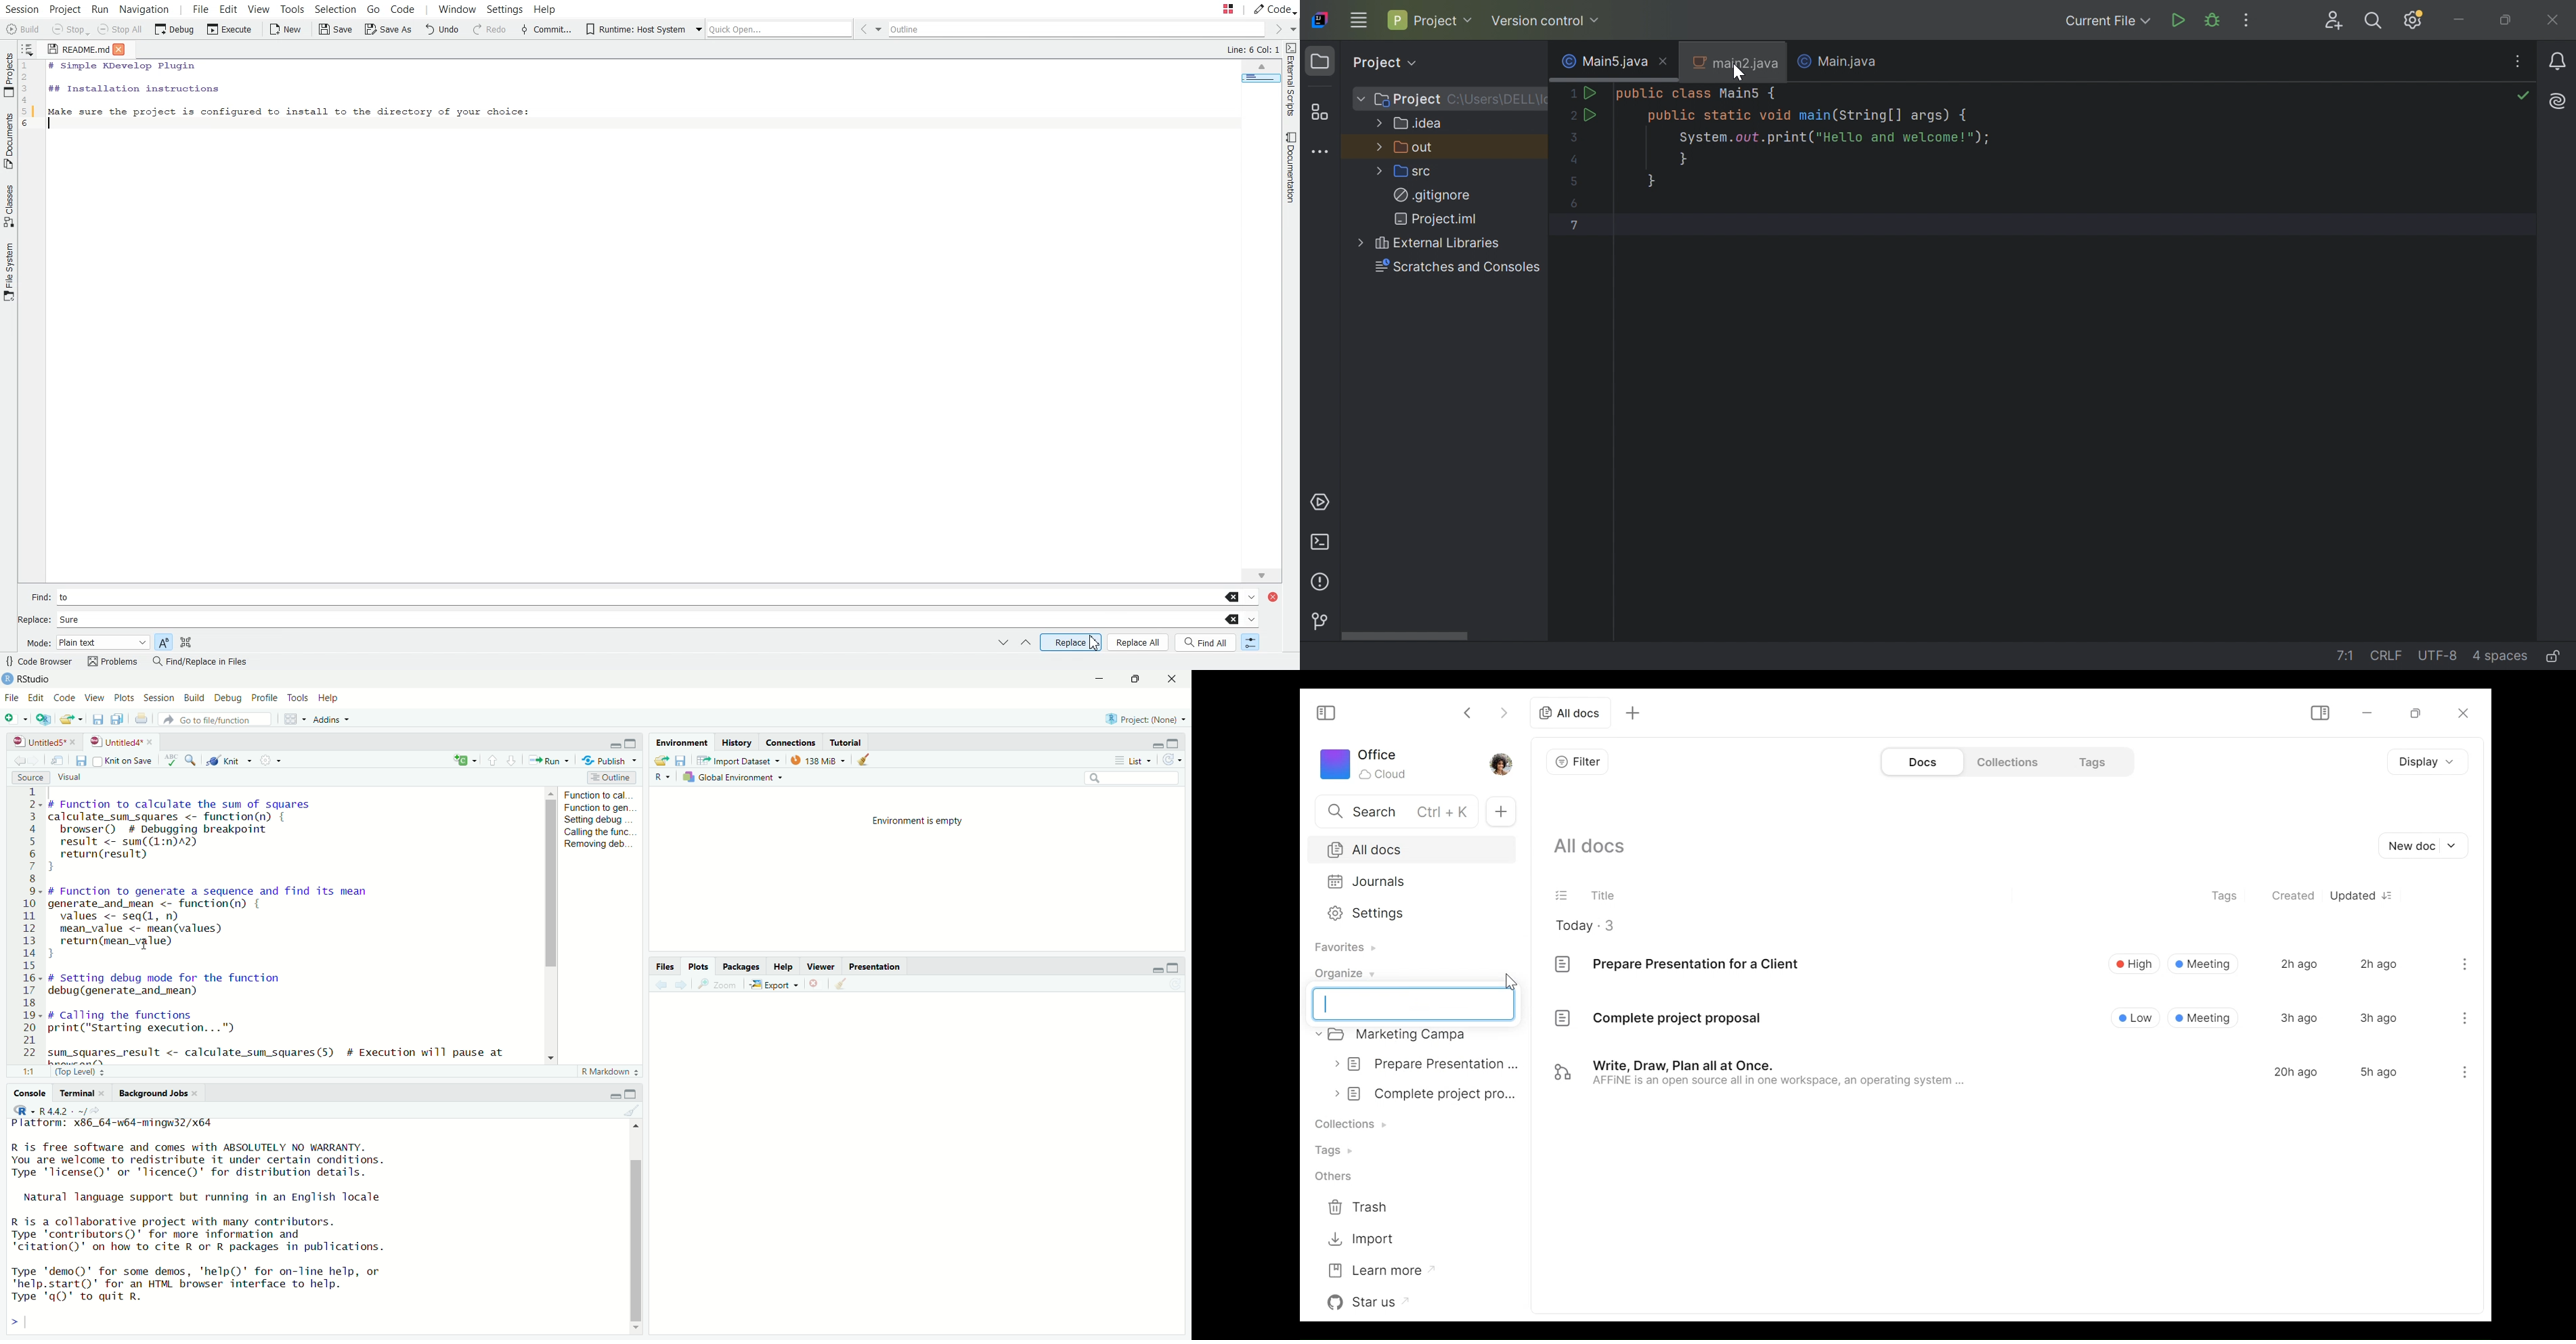 The height and width of the screenshot is (1344, 2576). I want to click on Stop All, so click(122, 30).